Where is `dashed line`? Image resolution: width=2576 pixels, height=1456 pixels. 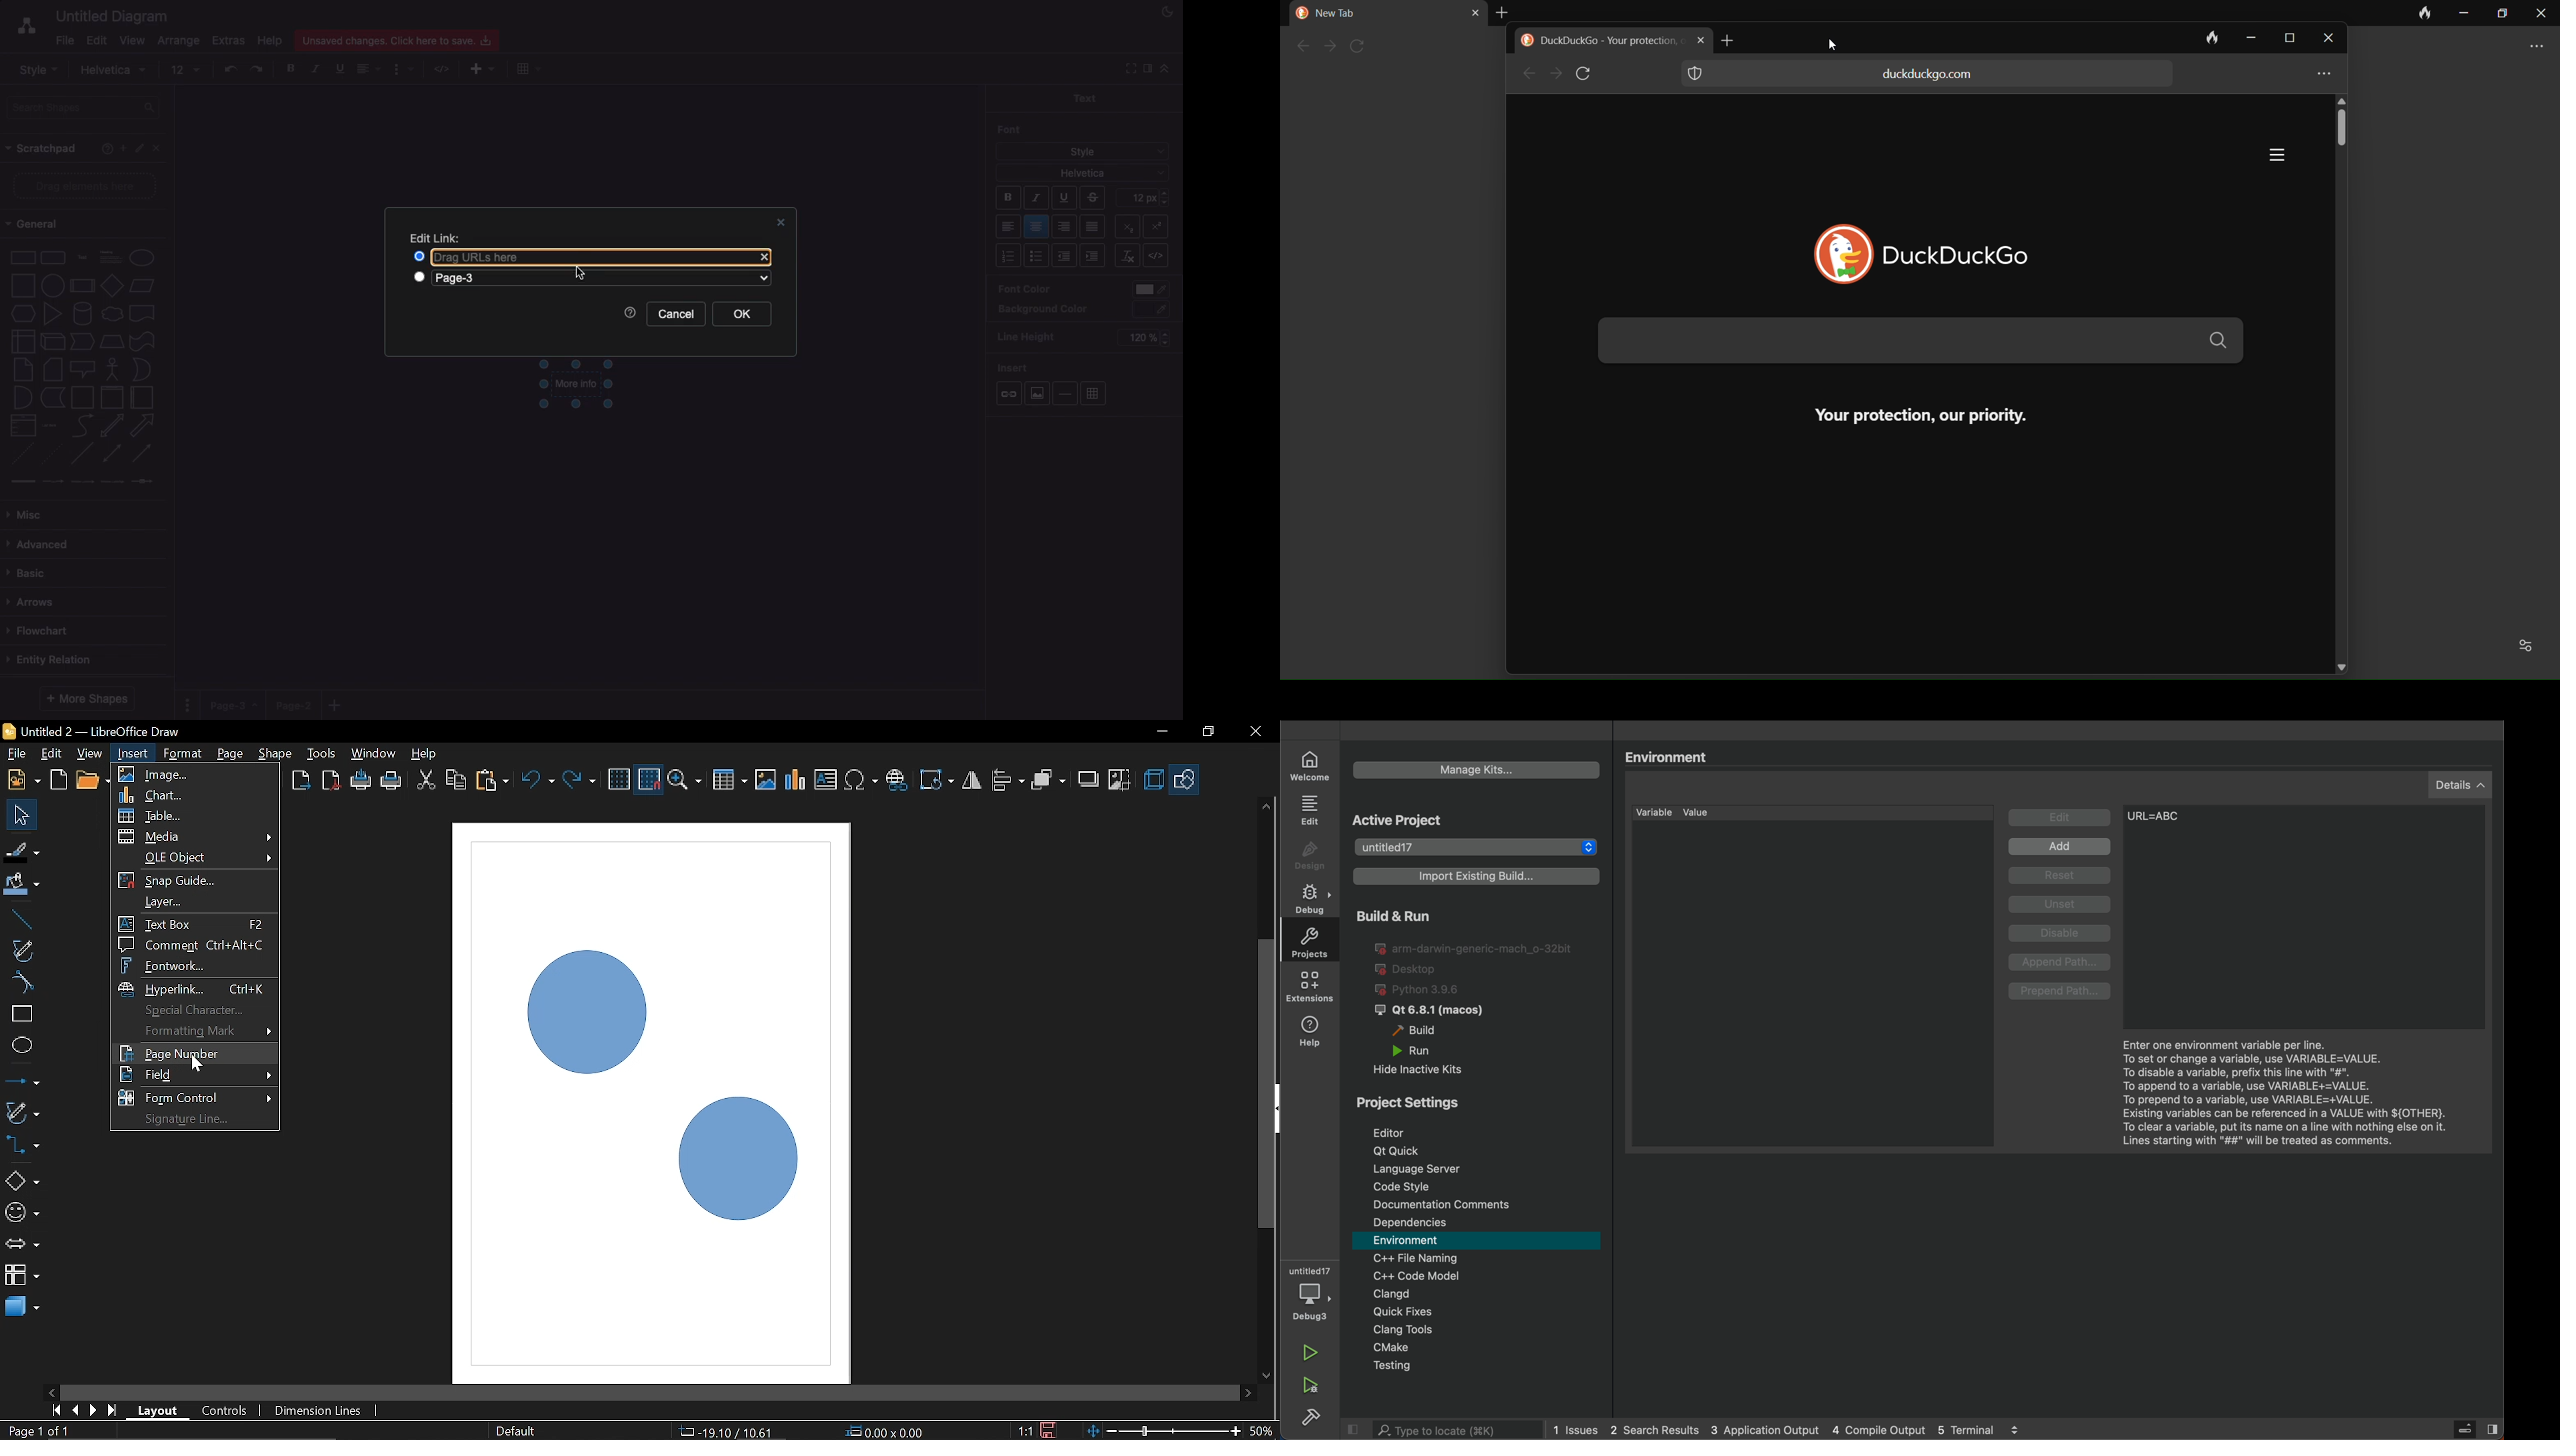 dashed line is located at coordinates (21, 454).